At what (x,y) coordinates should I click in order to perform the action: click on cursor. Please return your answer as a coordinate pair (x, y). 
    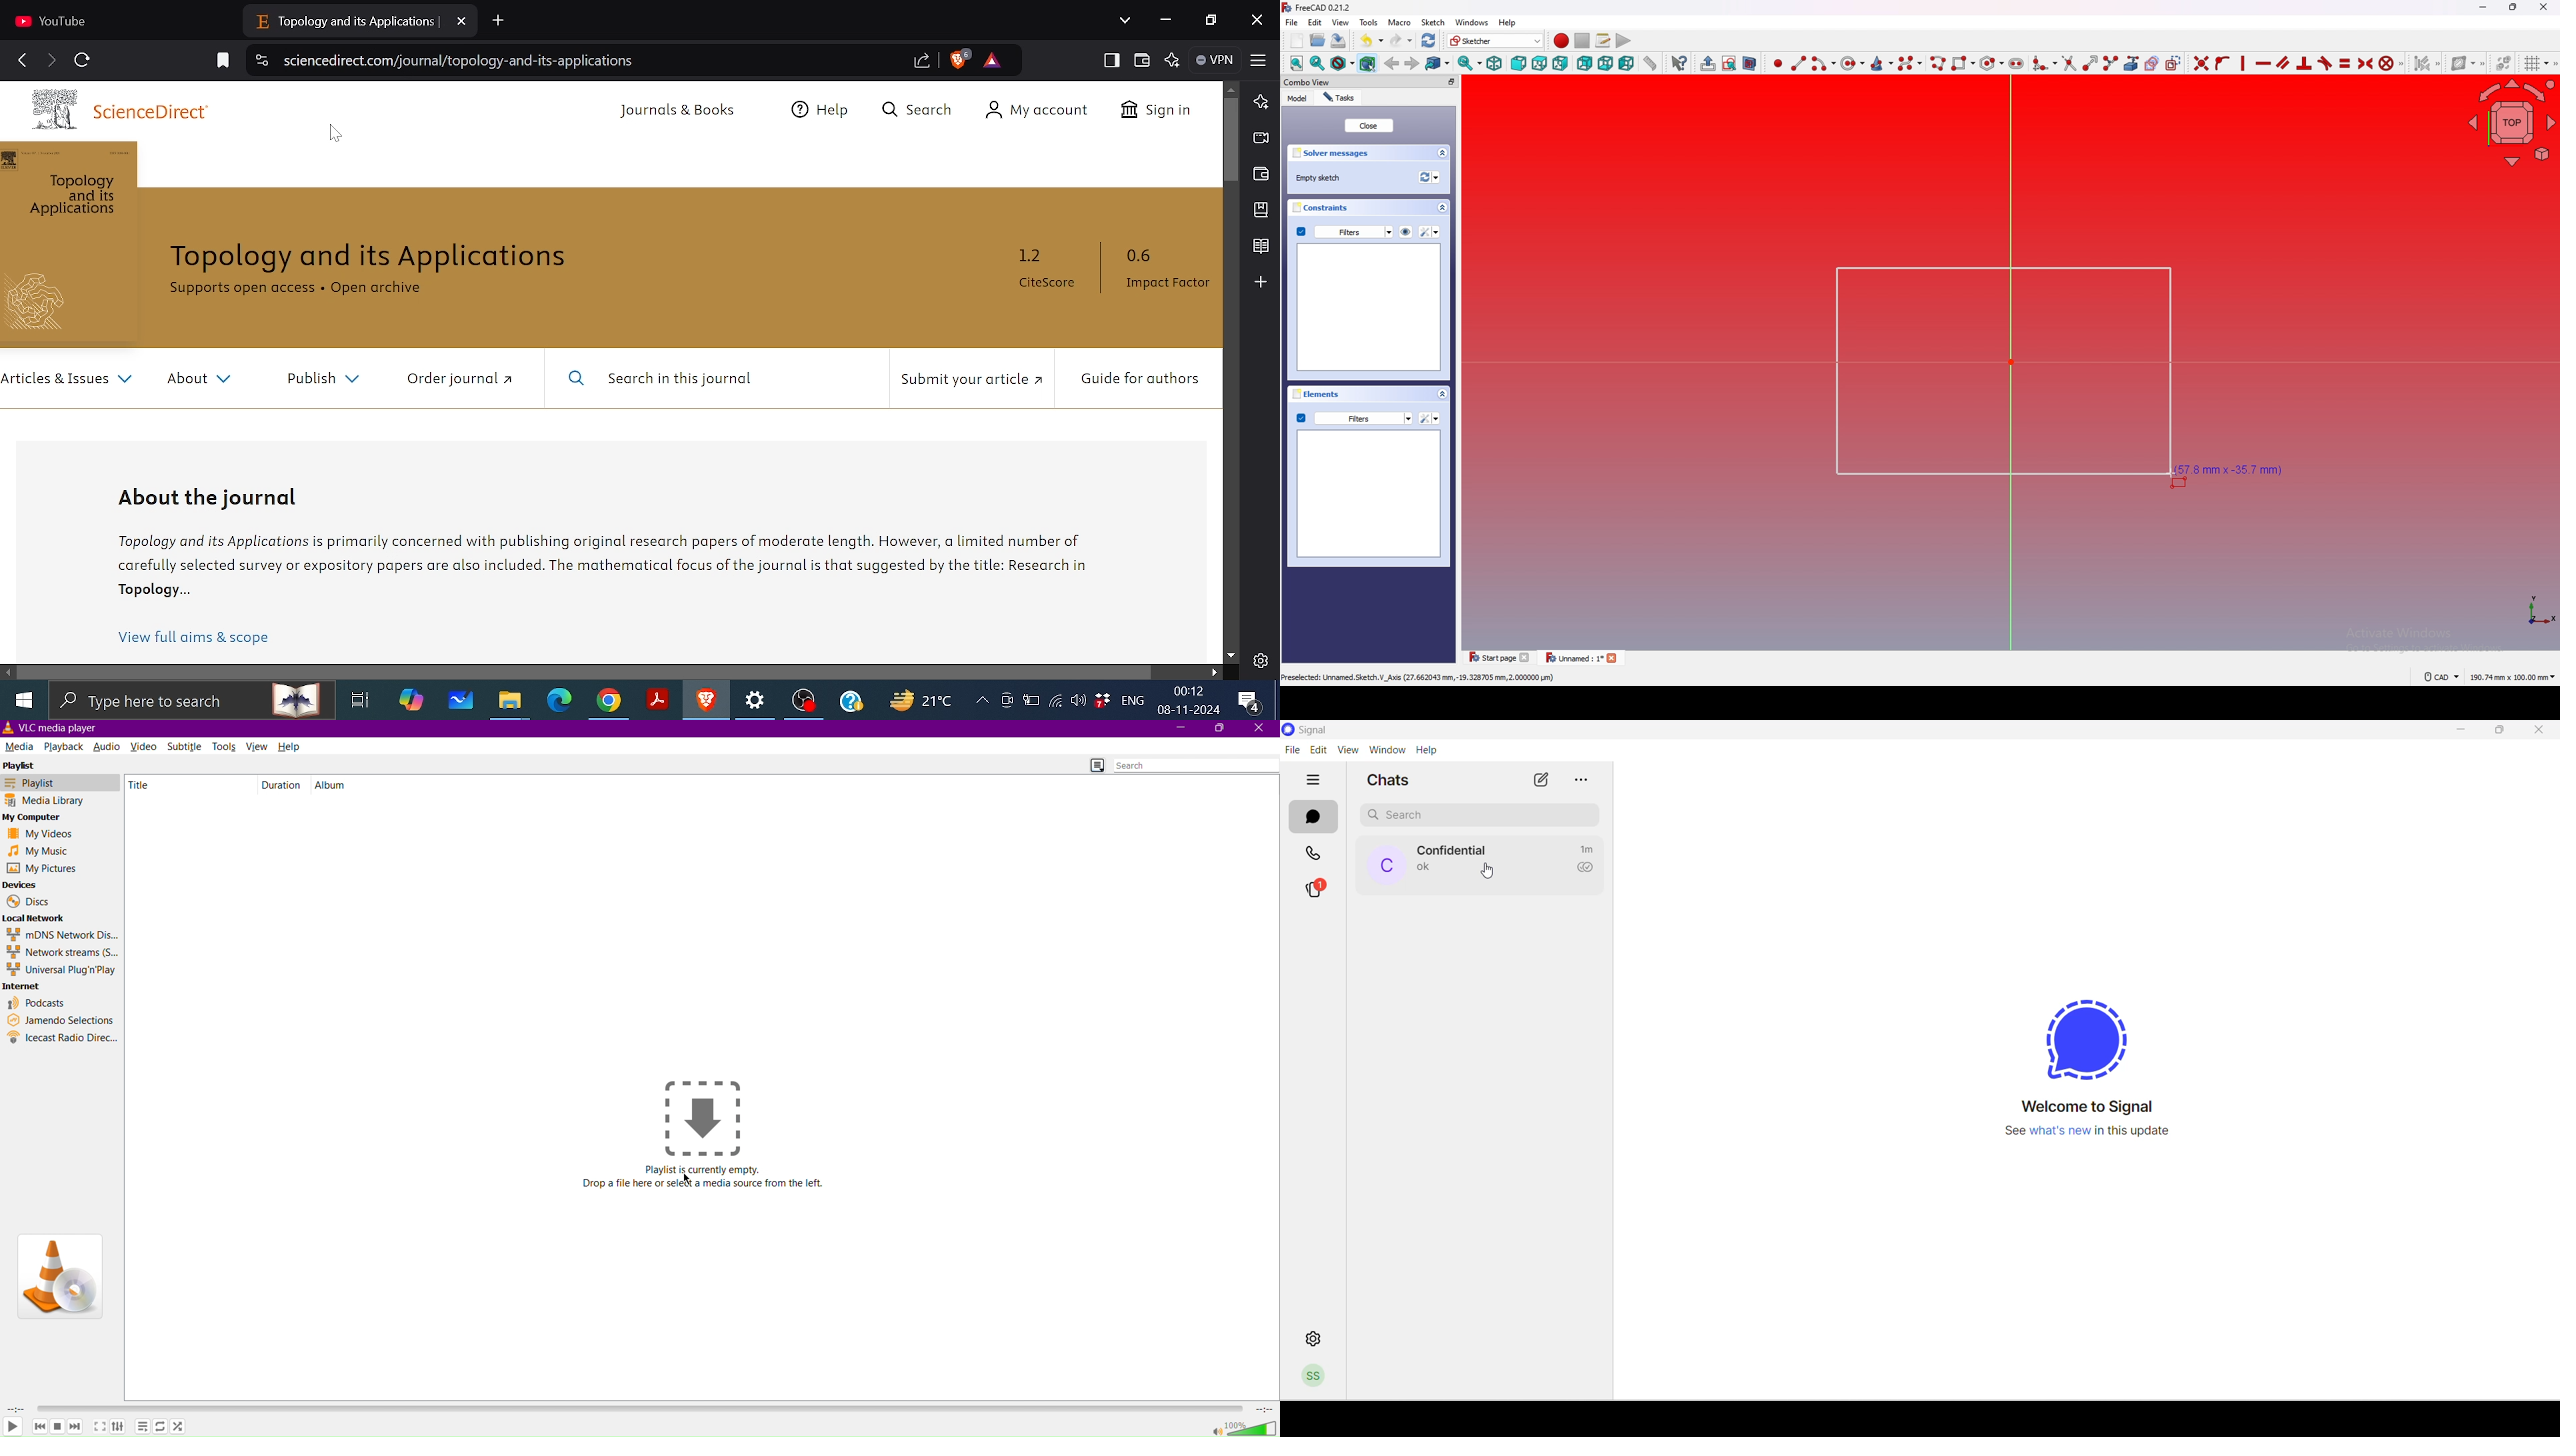
    Looking at the image, I should click on (2175, 475).